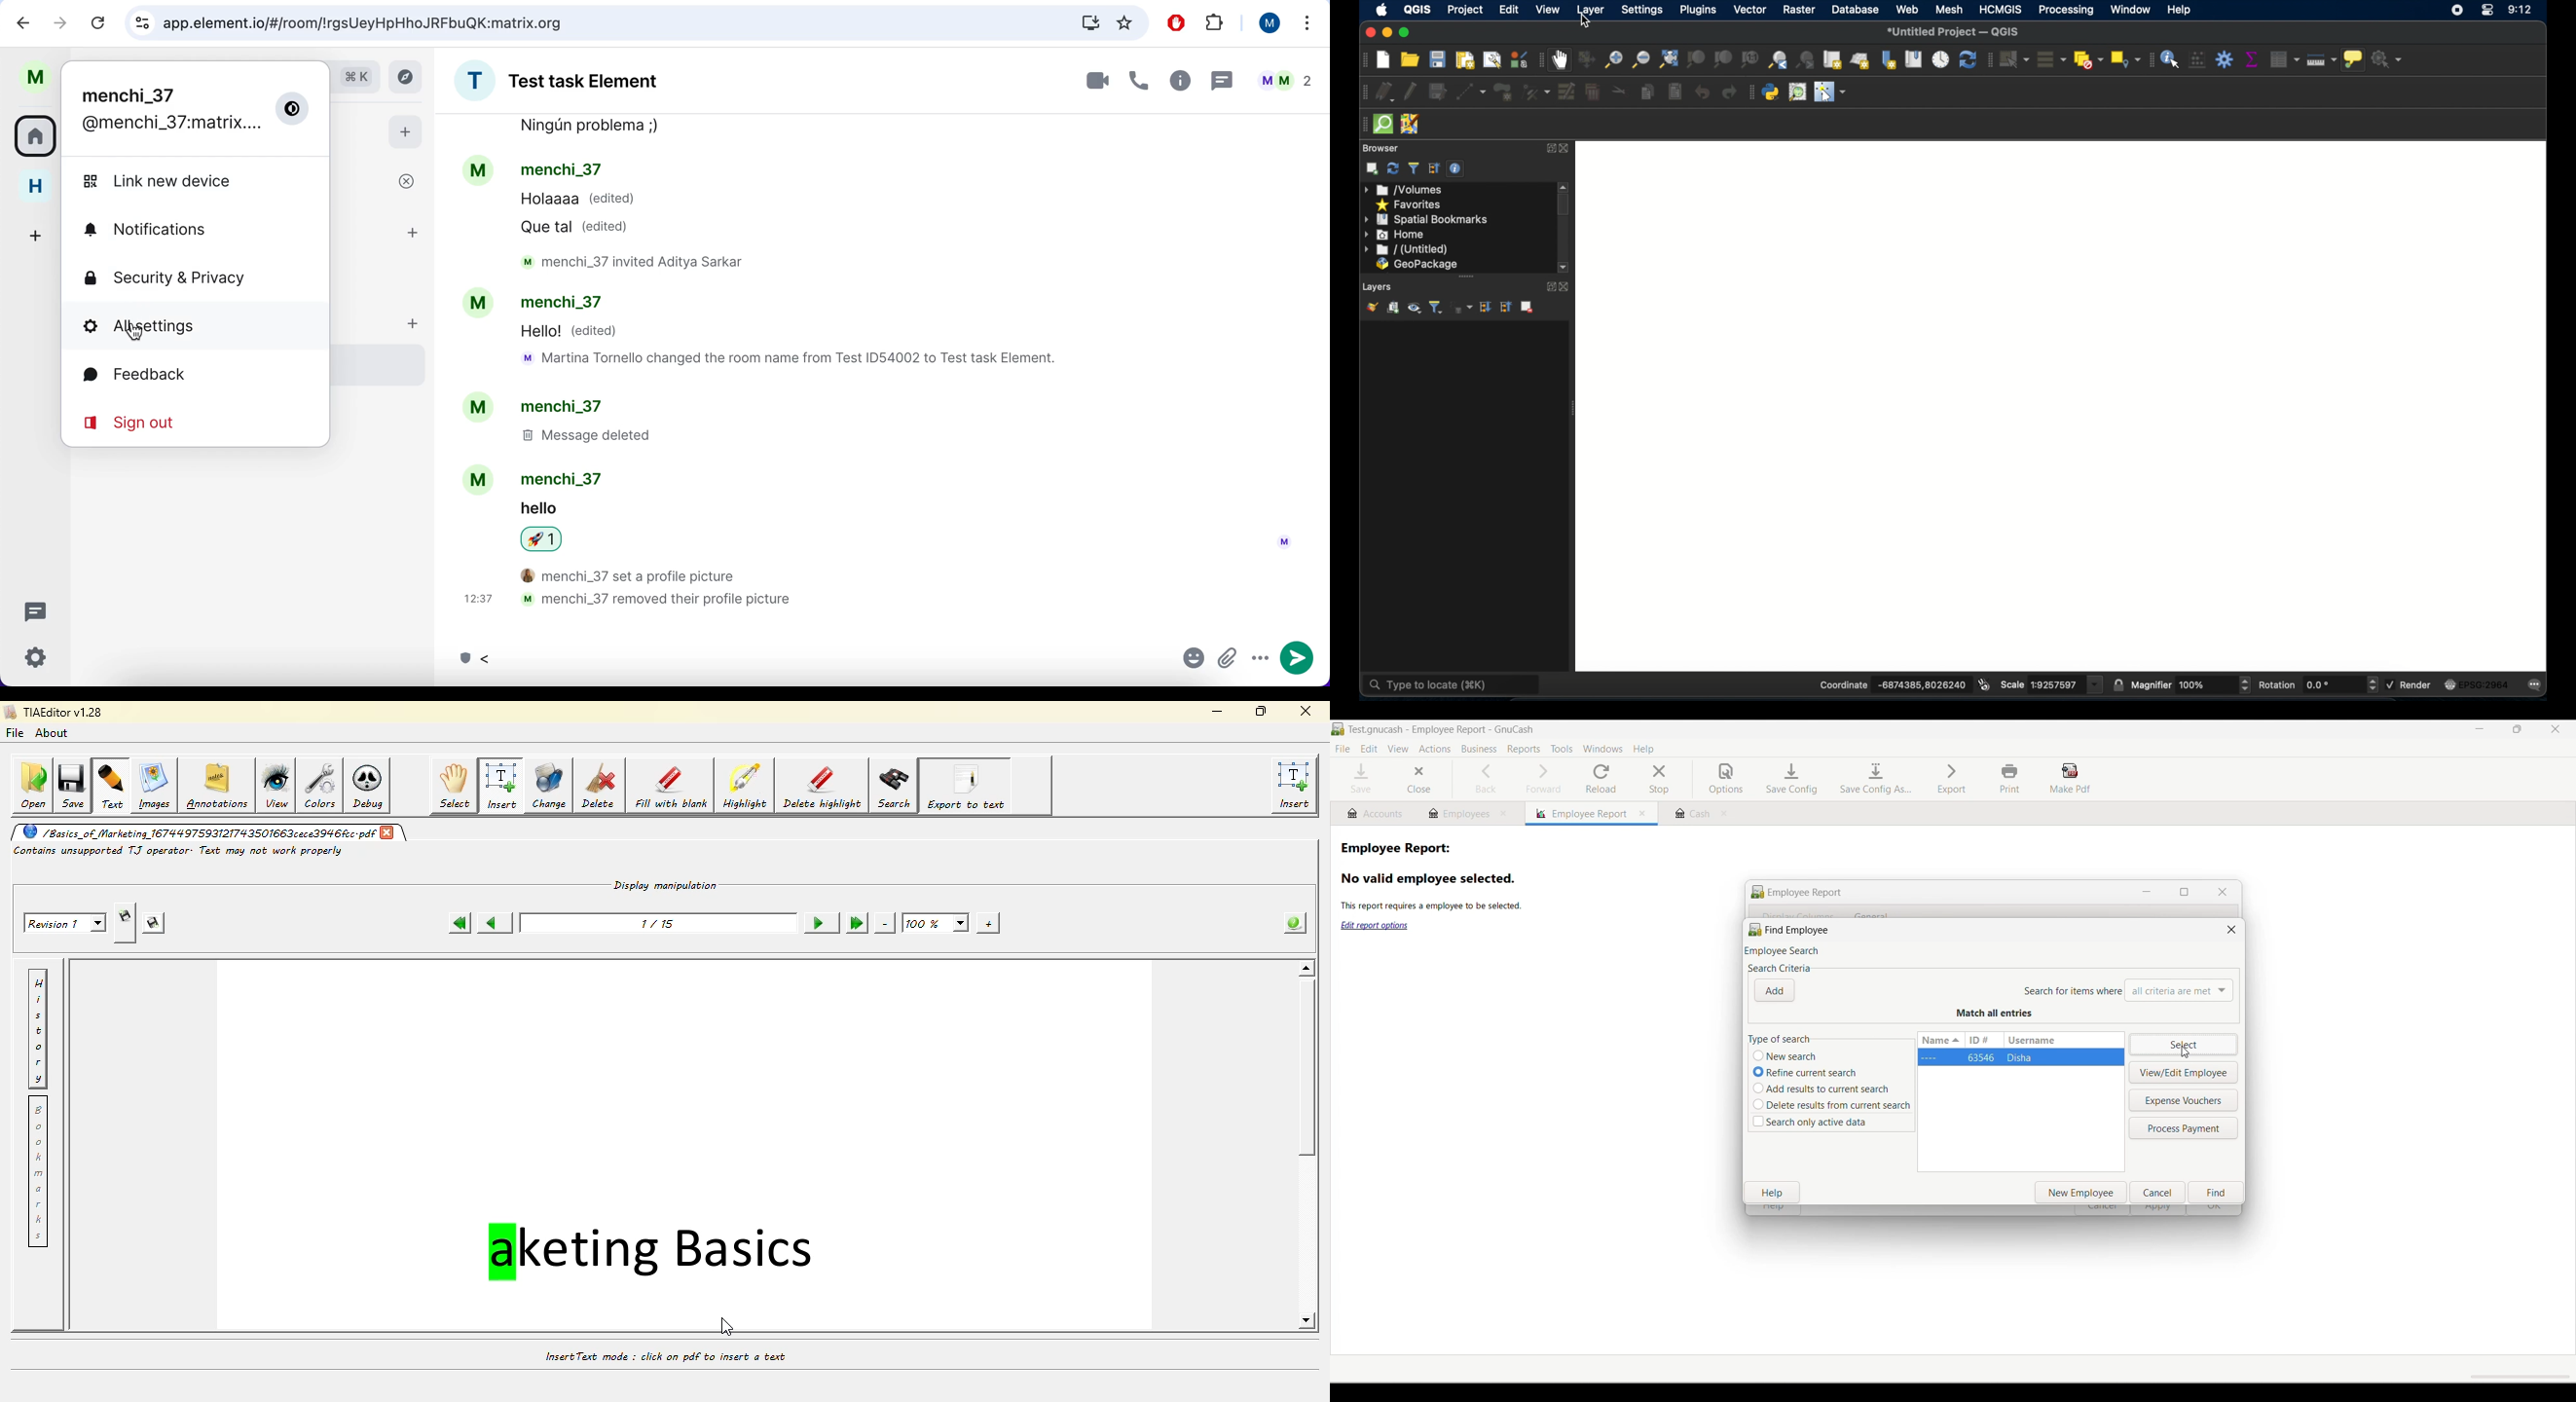 This screenshot has height=1428, width=2576. What do you see at coordinates (35, 611) in the screenshot?
I see `threads` at bounding box center [35, 611].